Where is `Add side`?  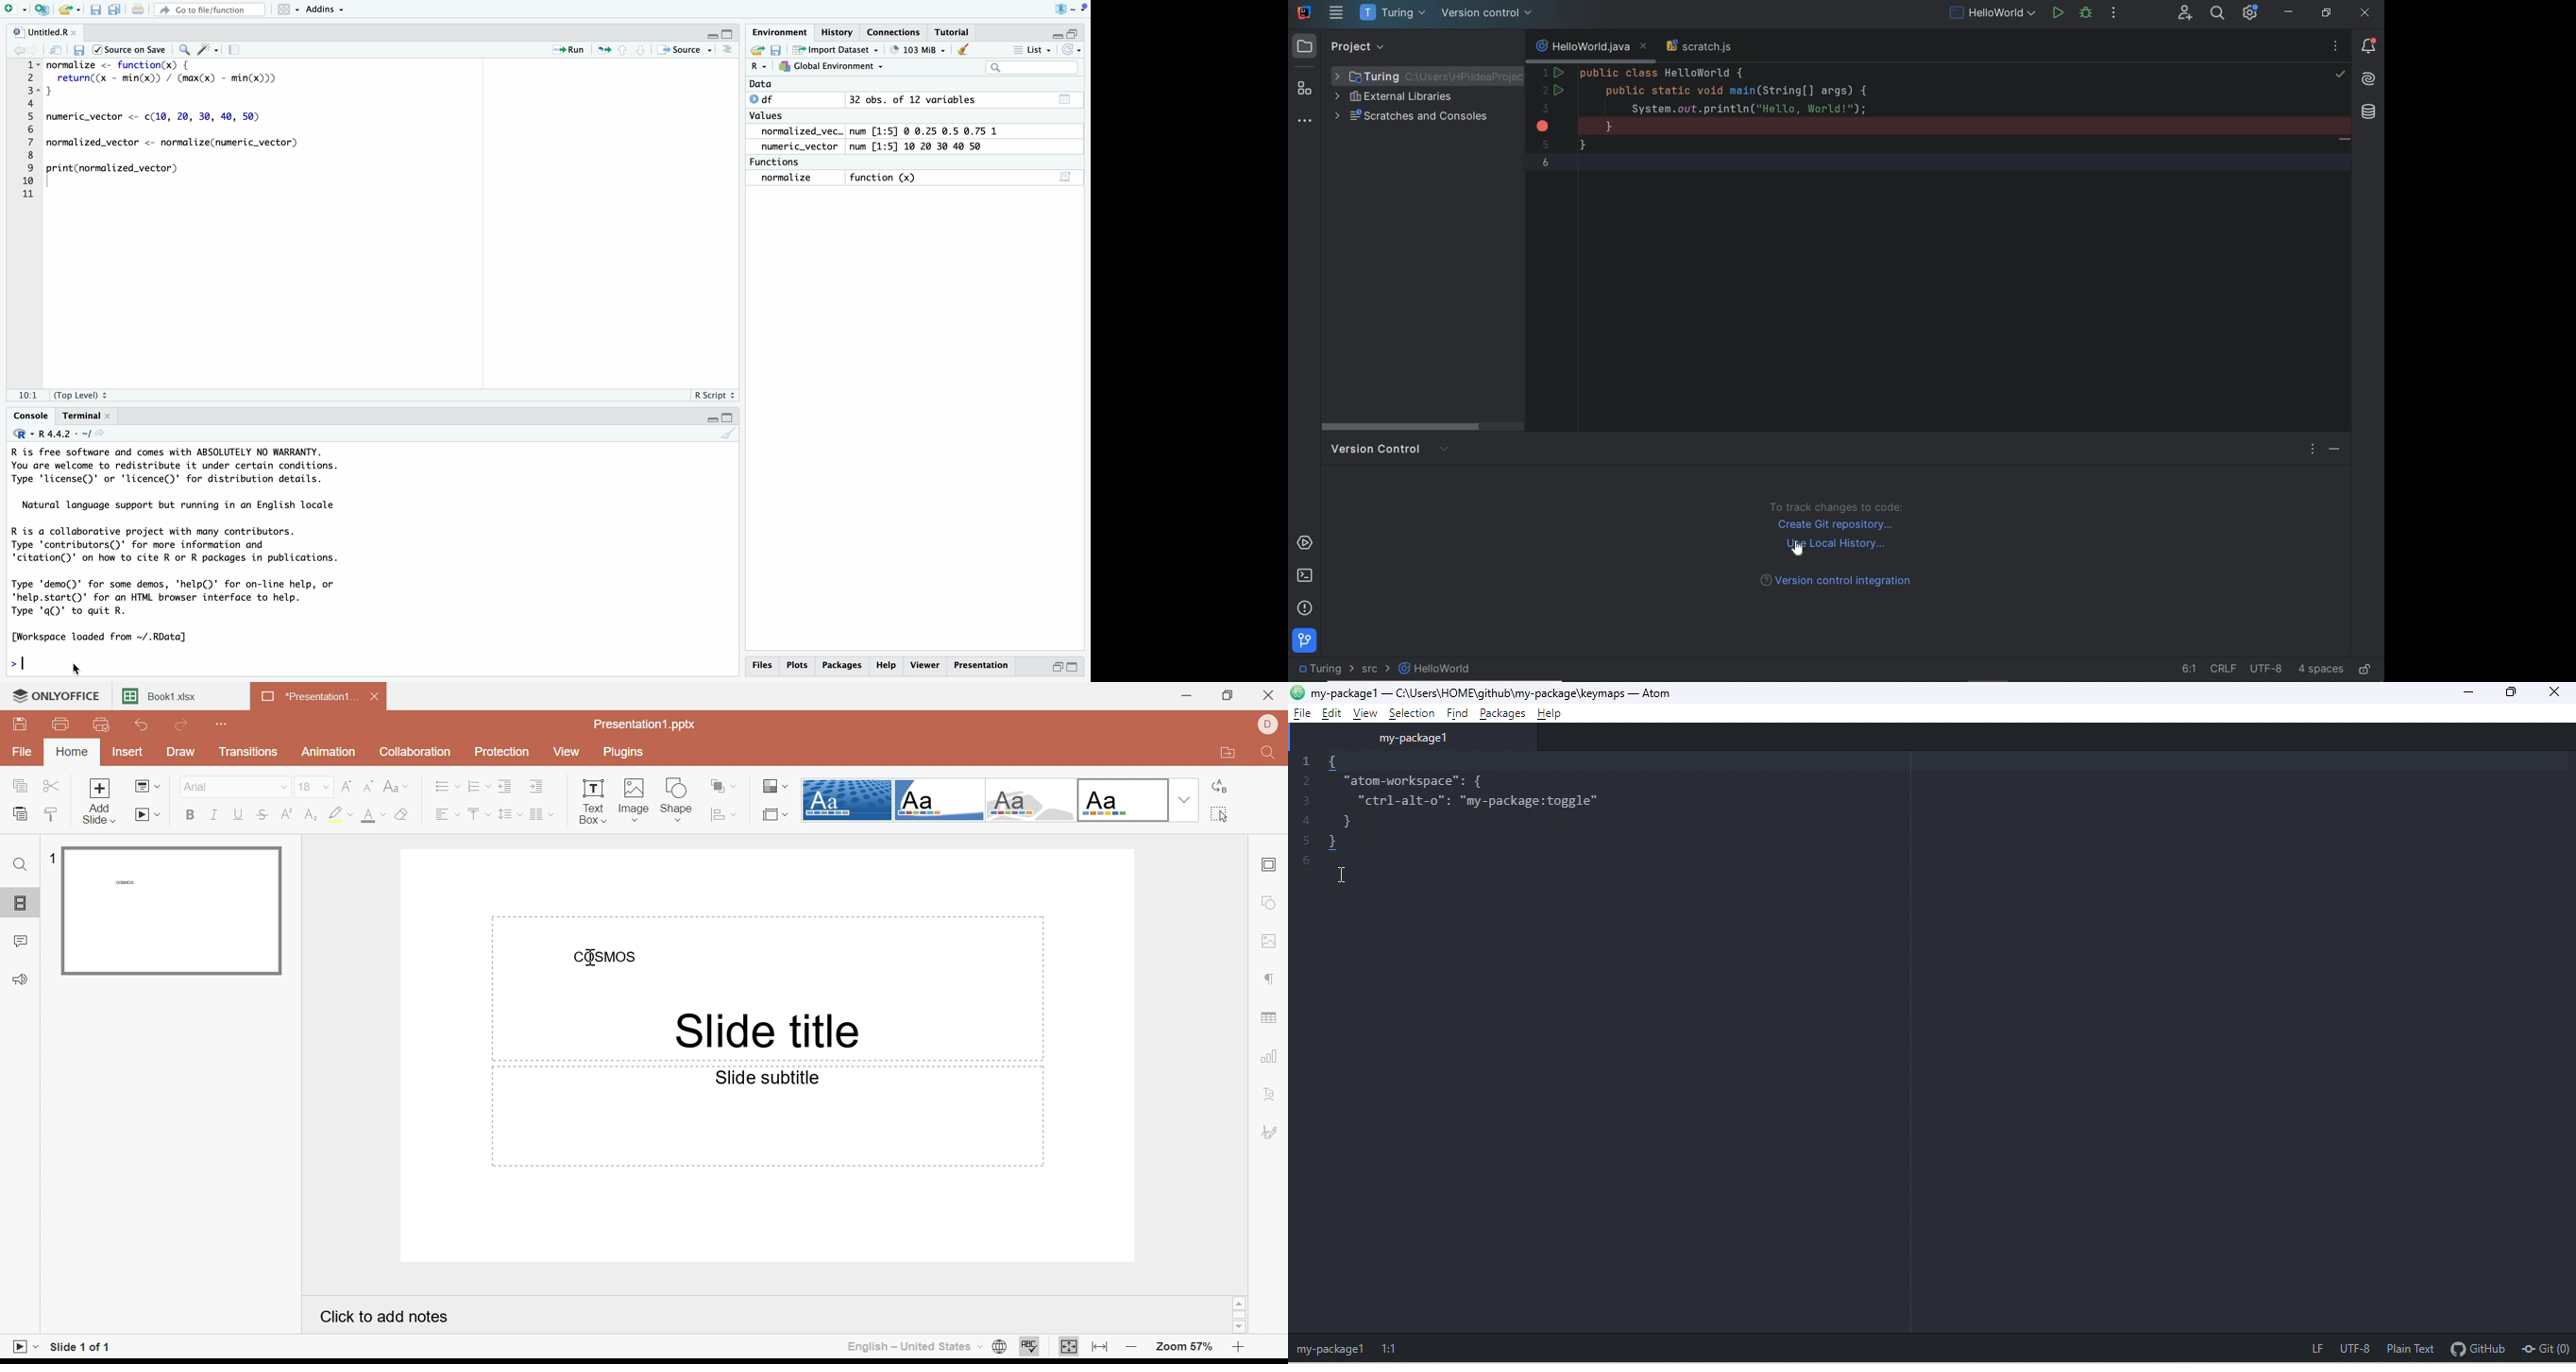 Add side is located at coordinates (103, 803).